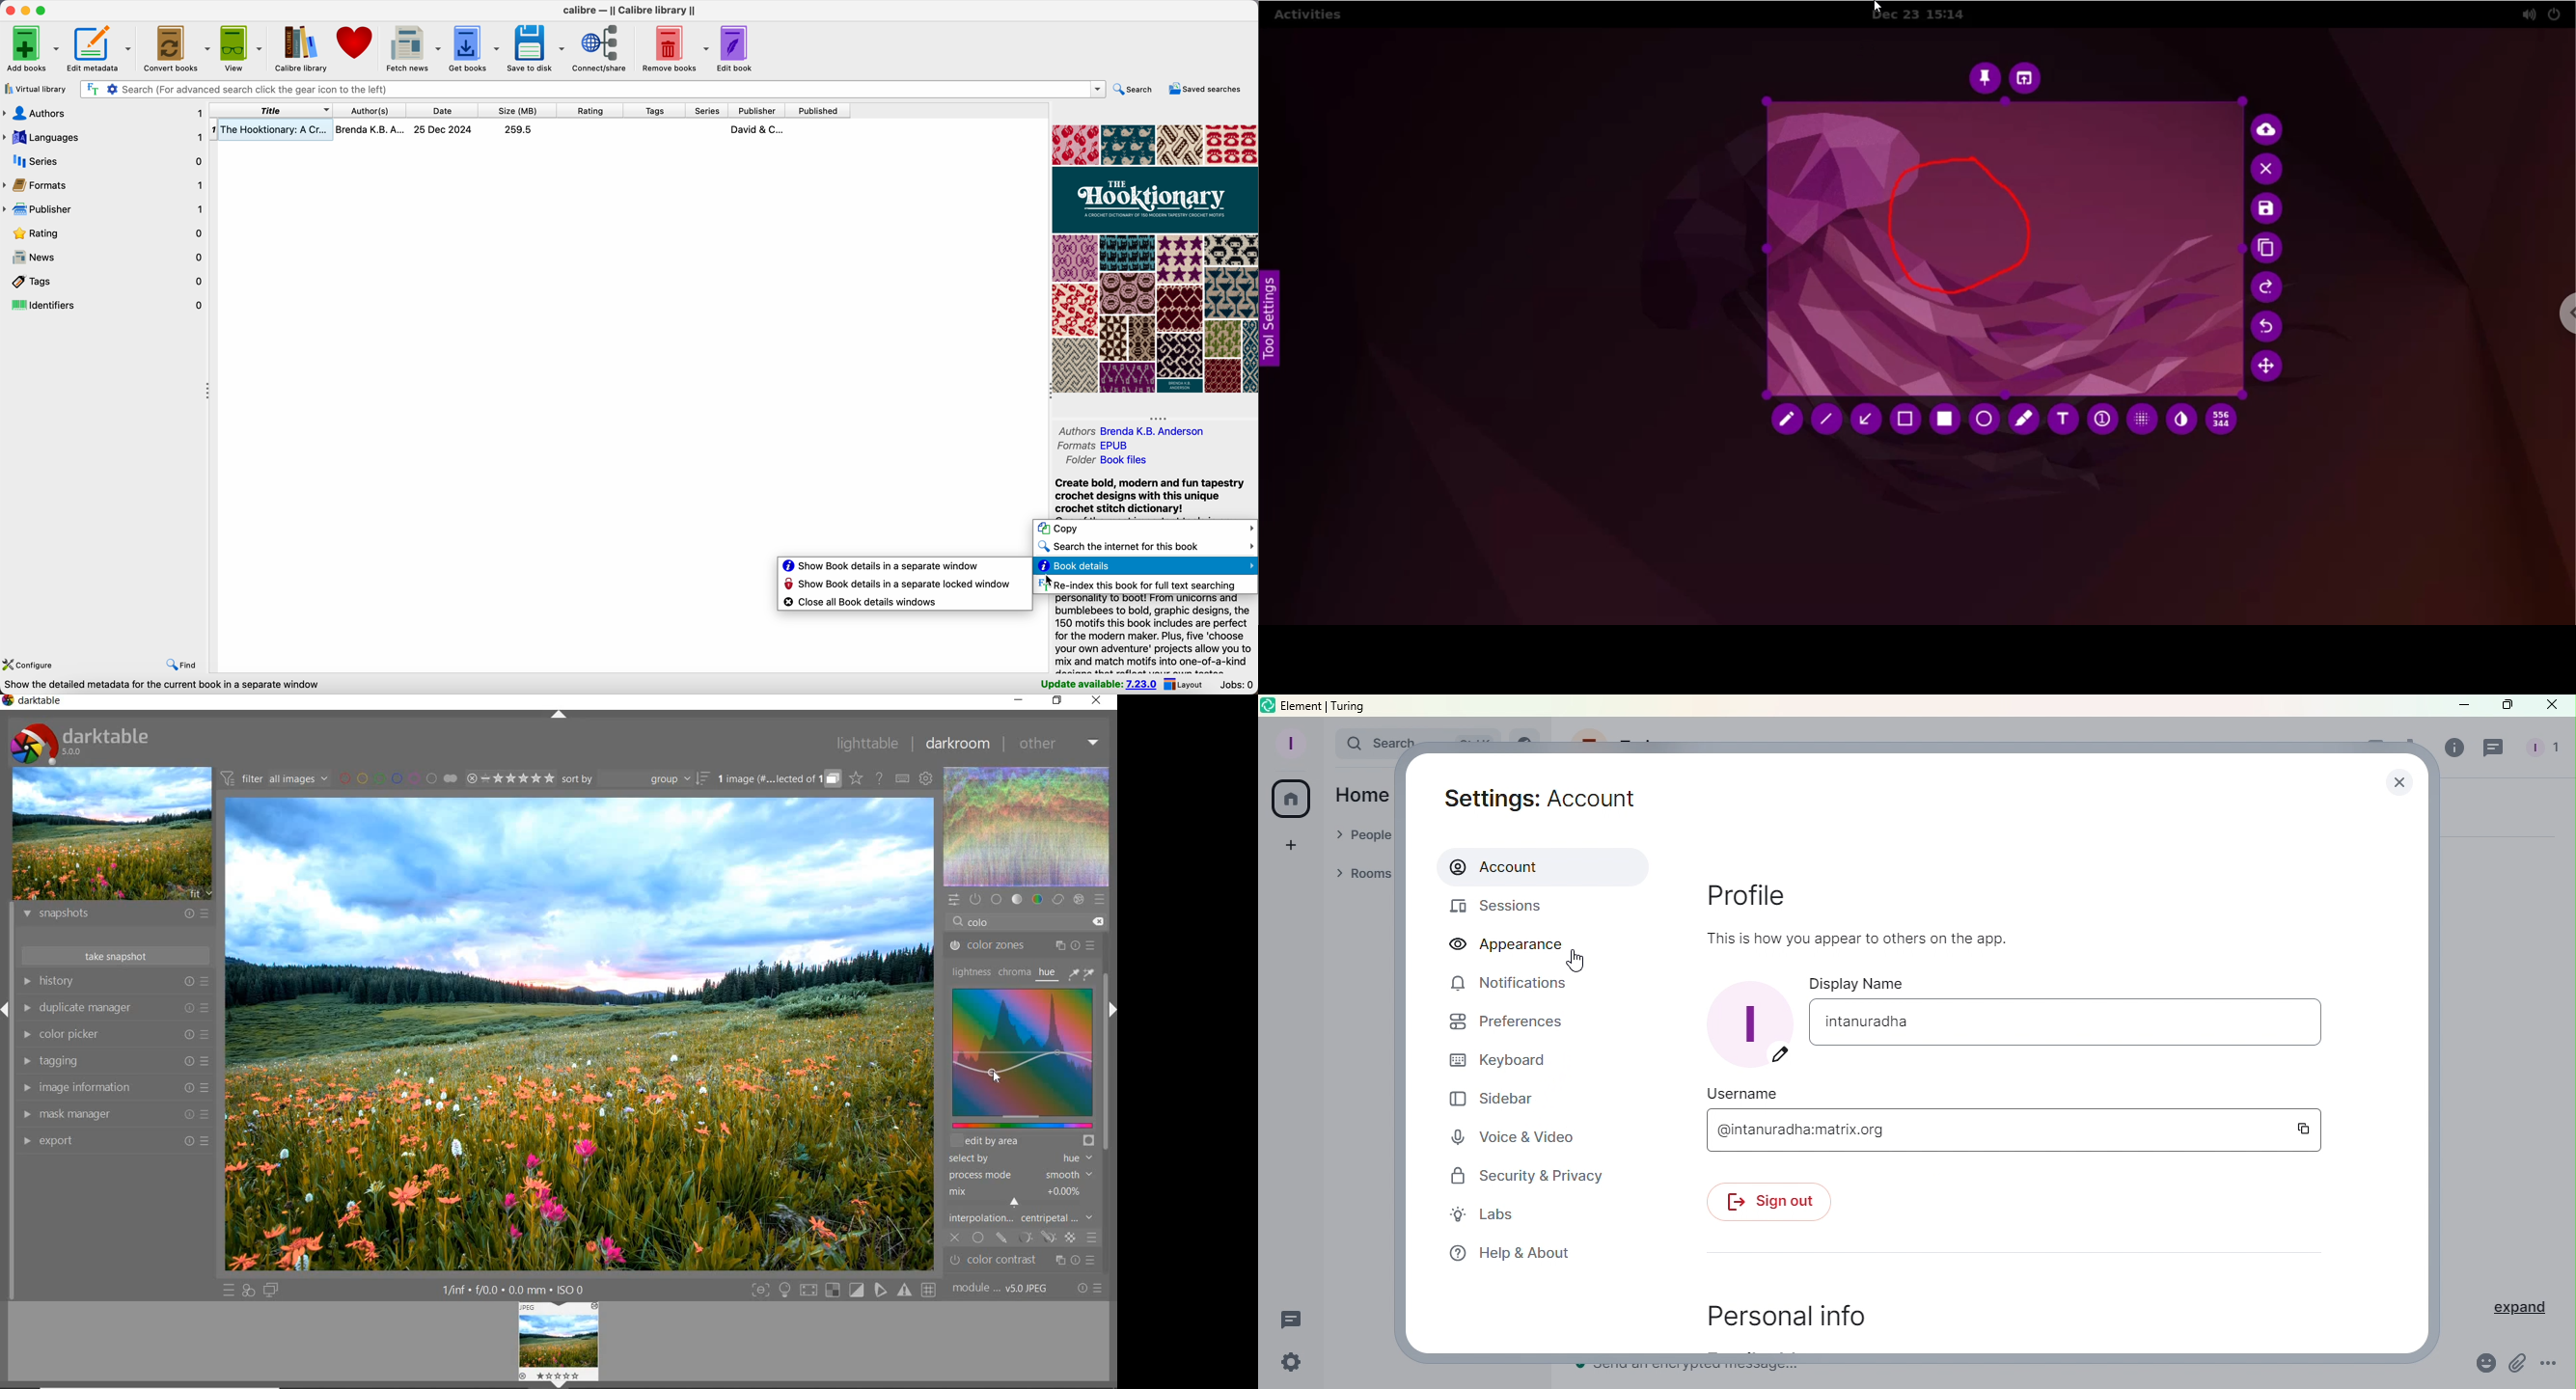  What do you see at coordinates (1022, 1219) in the screenshot?
I see `interpolation` at bounding box center [1022, 1219].